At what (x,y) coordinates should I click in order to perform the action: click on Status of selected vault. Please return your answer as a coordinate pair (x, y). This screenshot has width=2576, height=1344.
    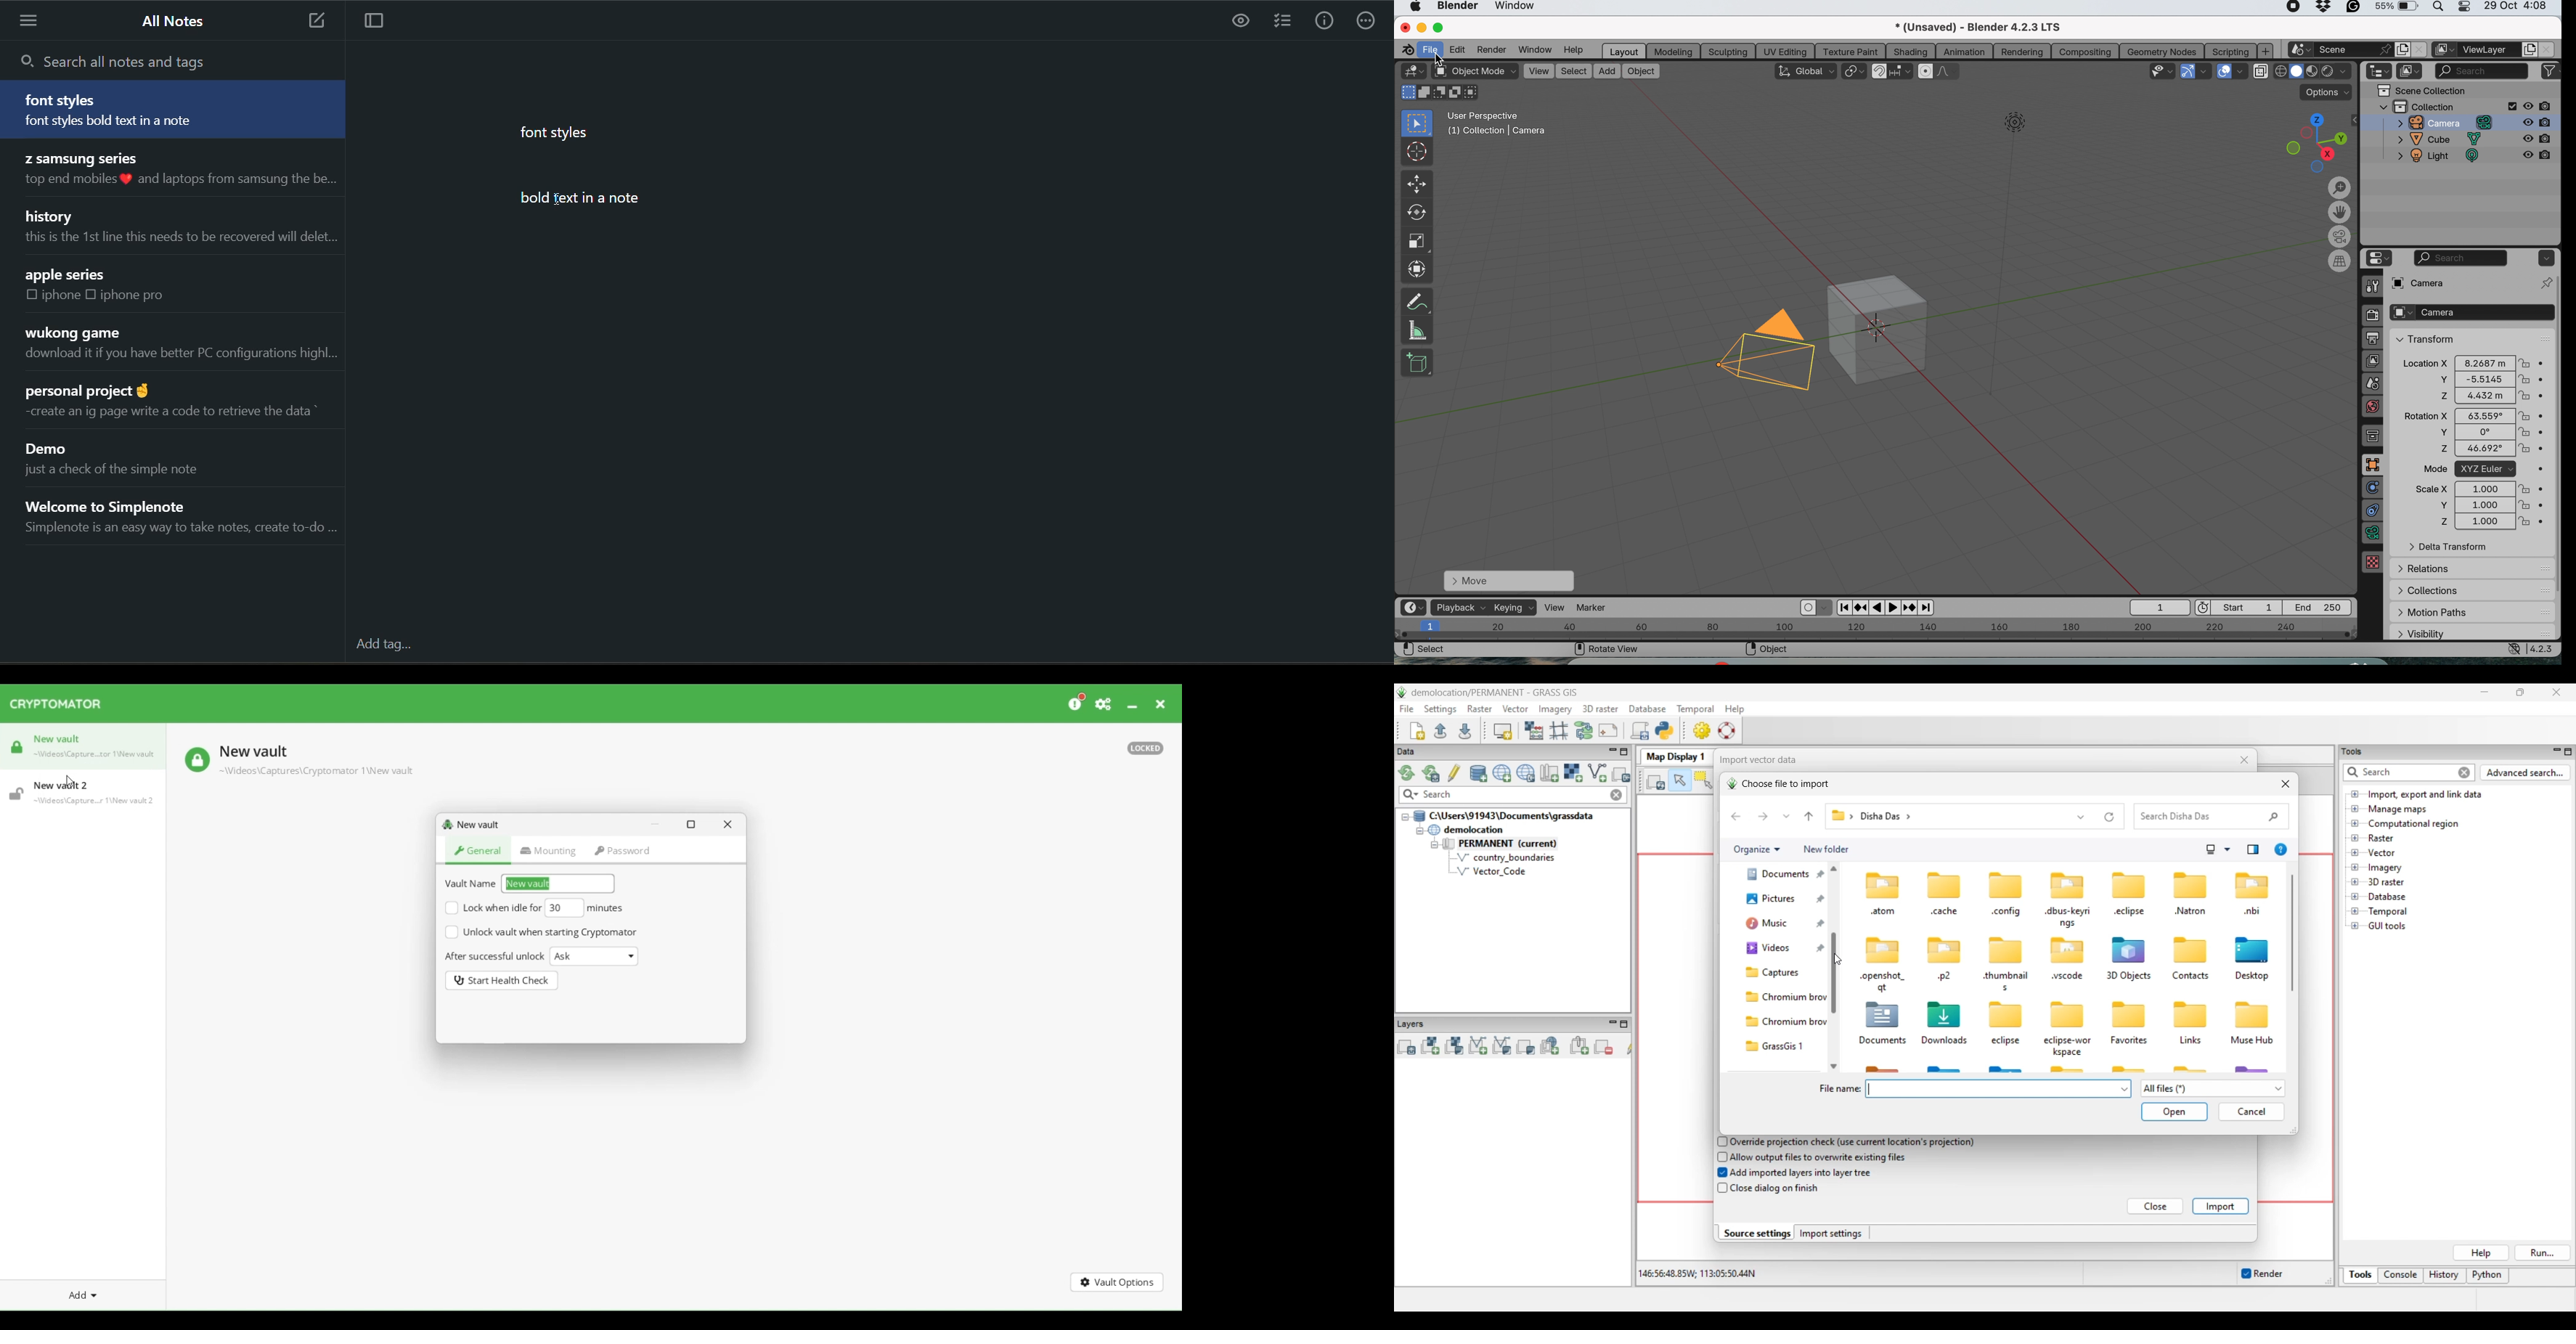
    Looking at the image, I should click on (197, 760).